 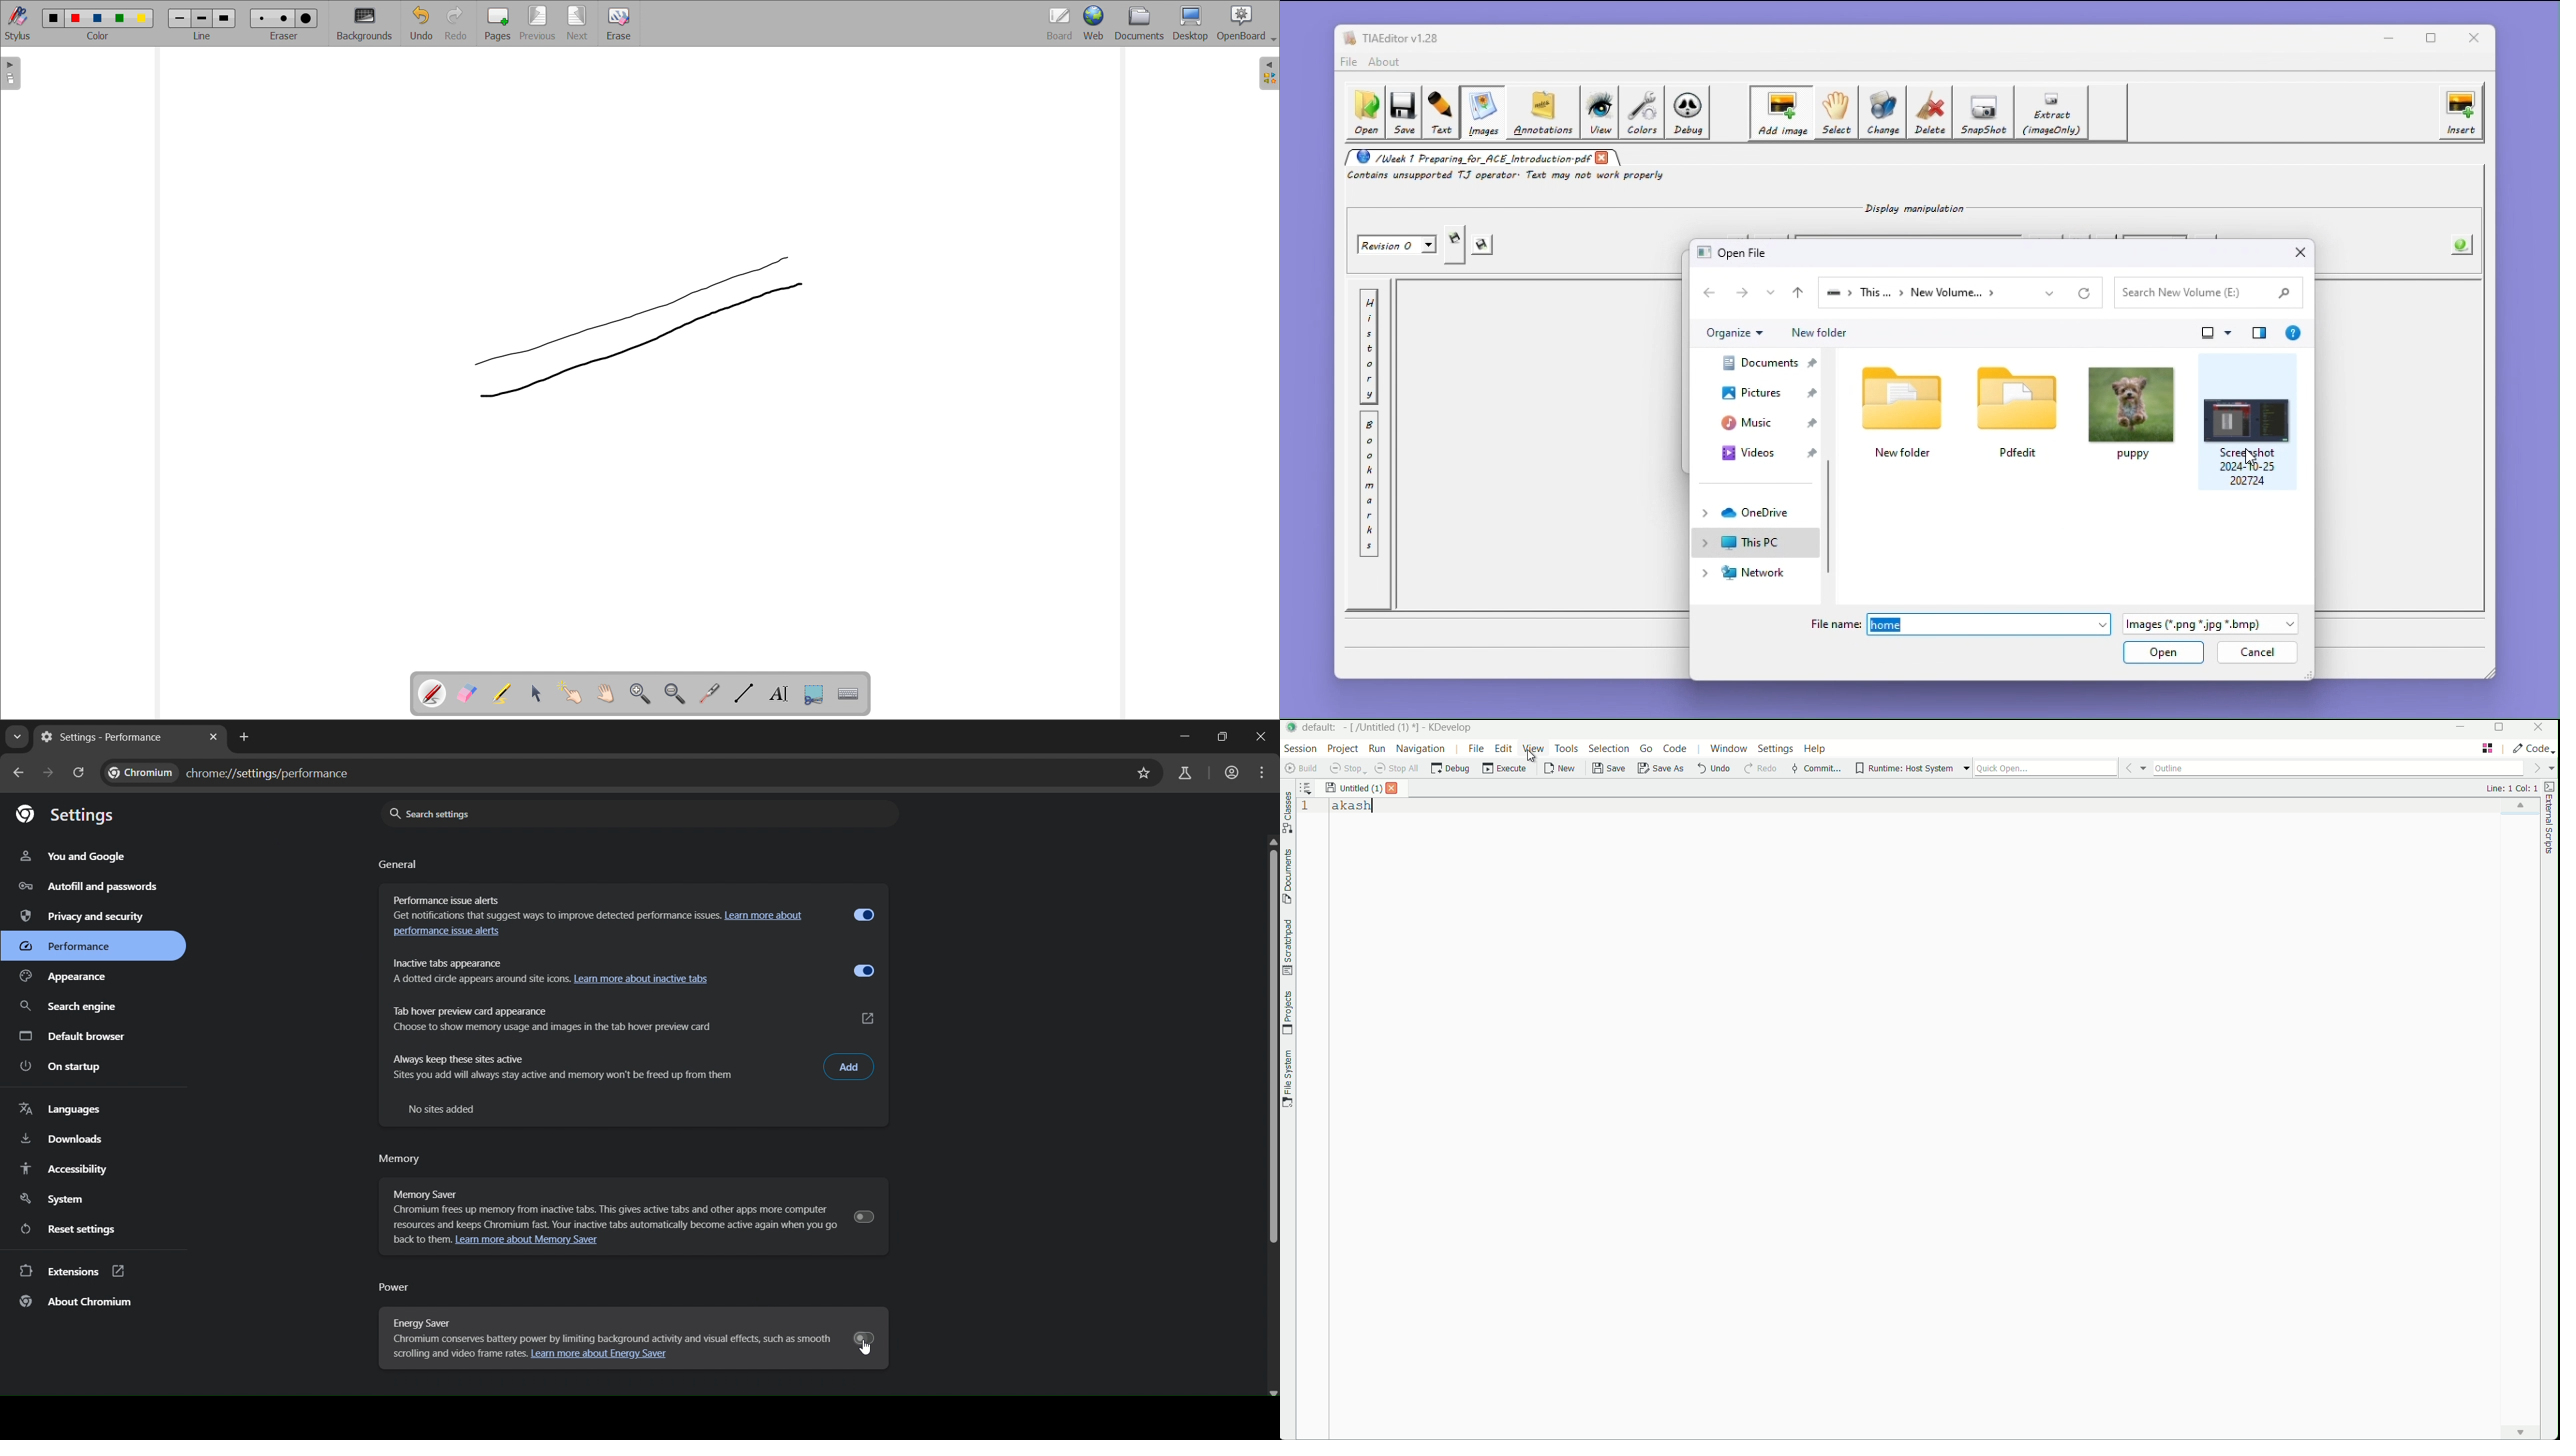 What do you see at coordinates (215, 737) in the screenshot?
I see `close tab` at bounding box center [215, 737].